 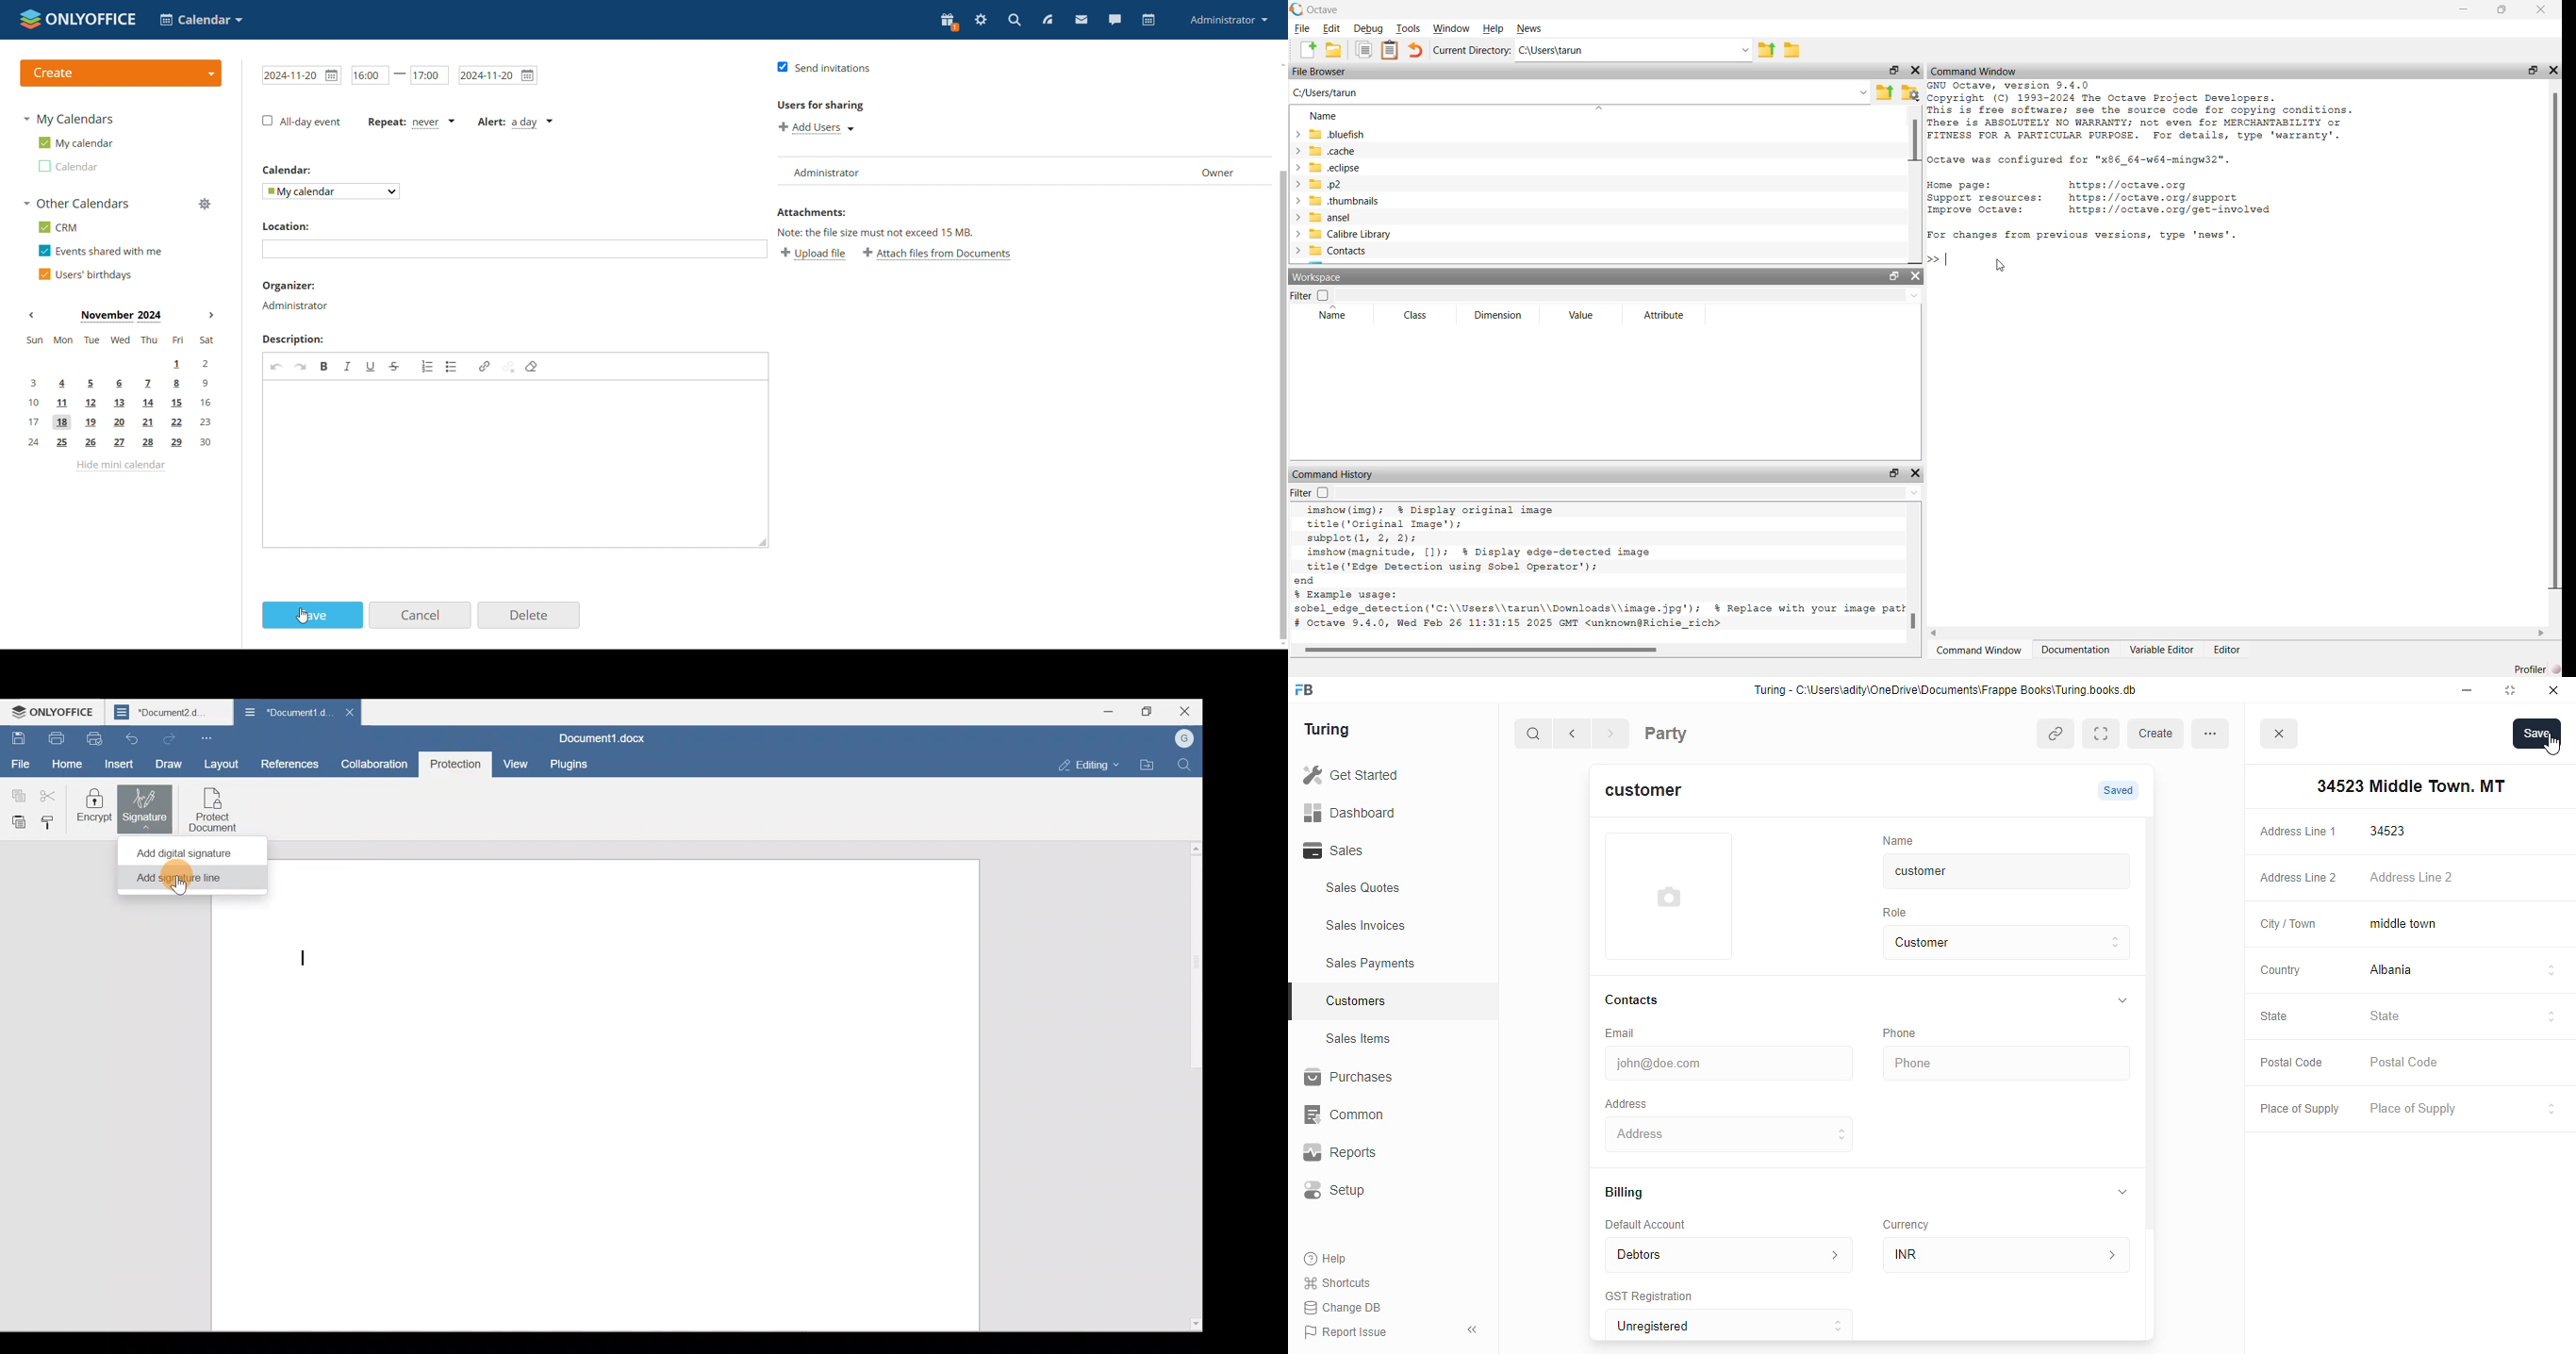 I want to click on “cache, so click(x=1327, y=151).